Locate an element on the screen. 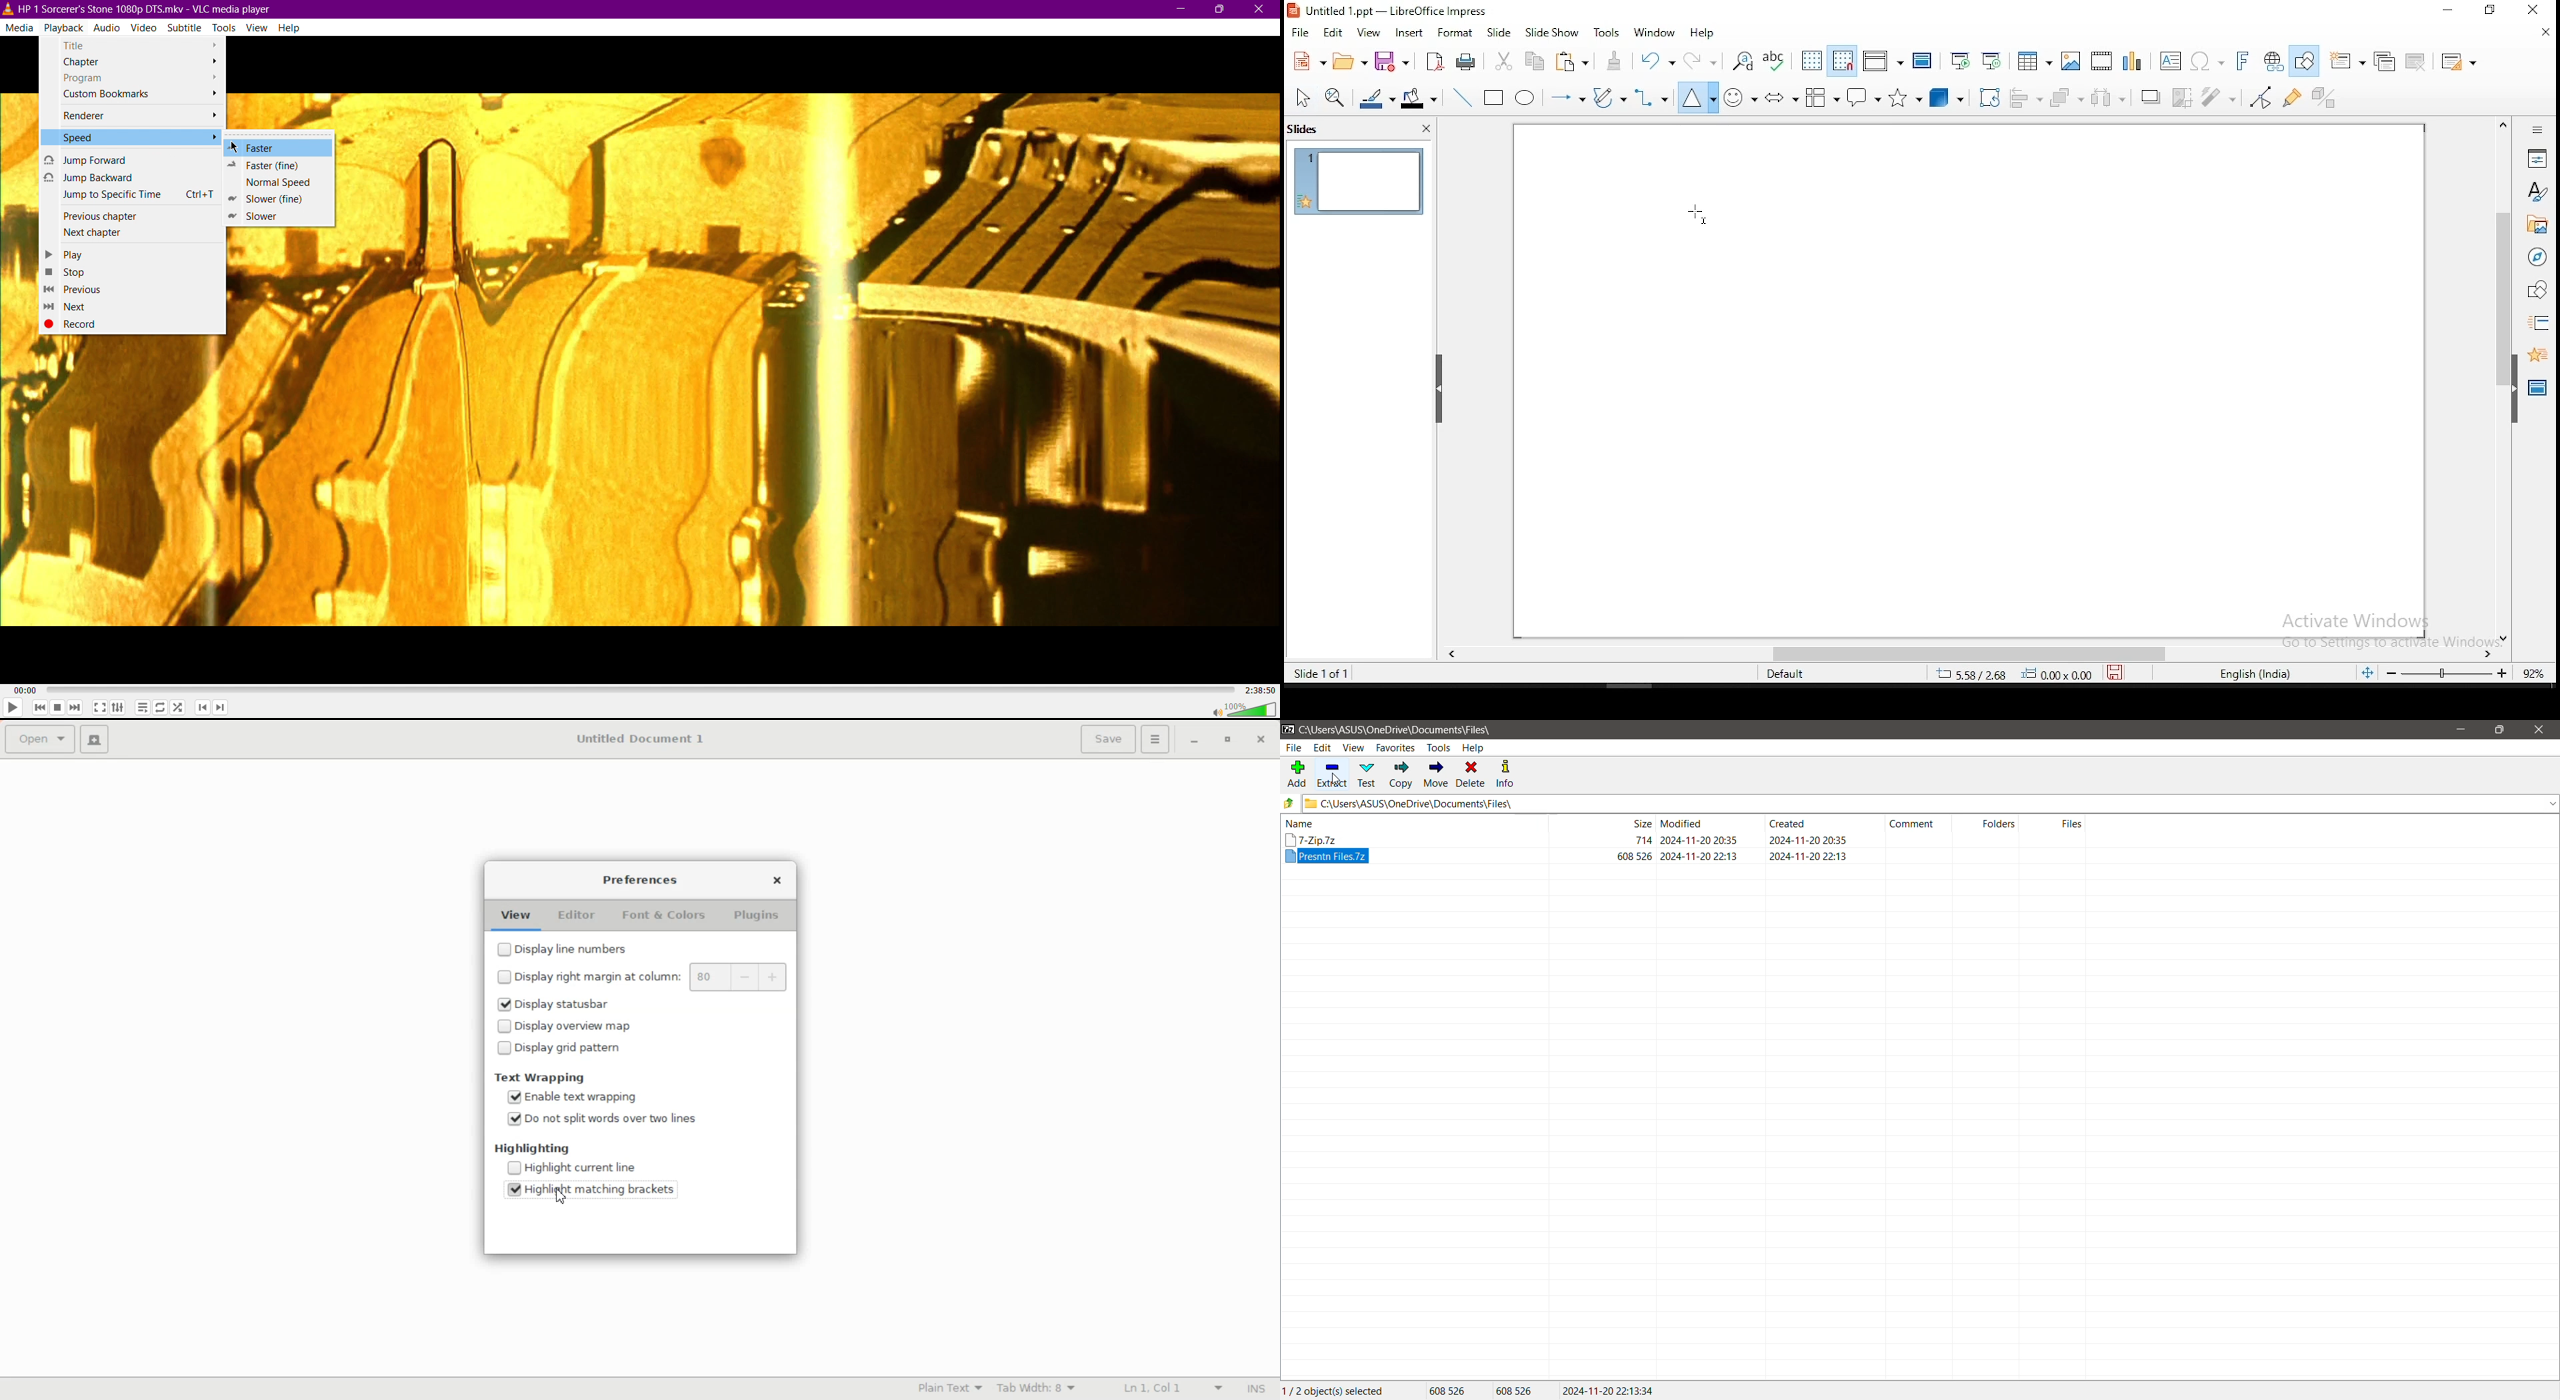 This screenshot has height=1400, width=2576. ellipse is located at coordinates (1527, 99).